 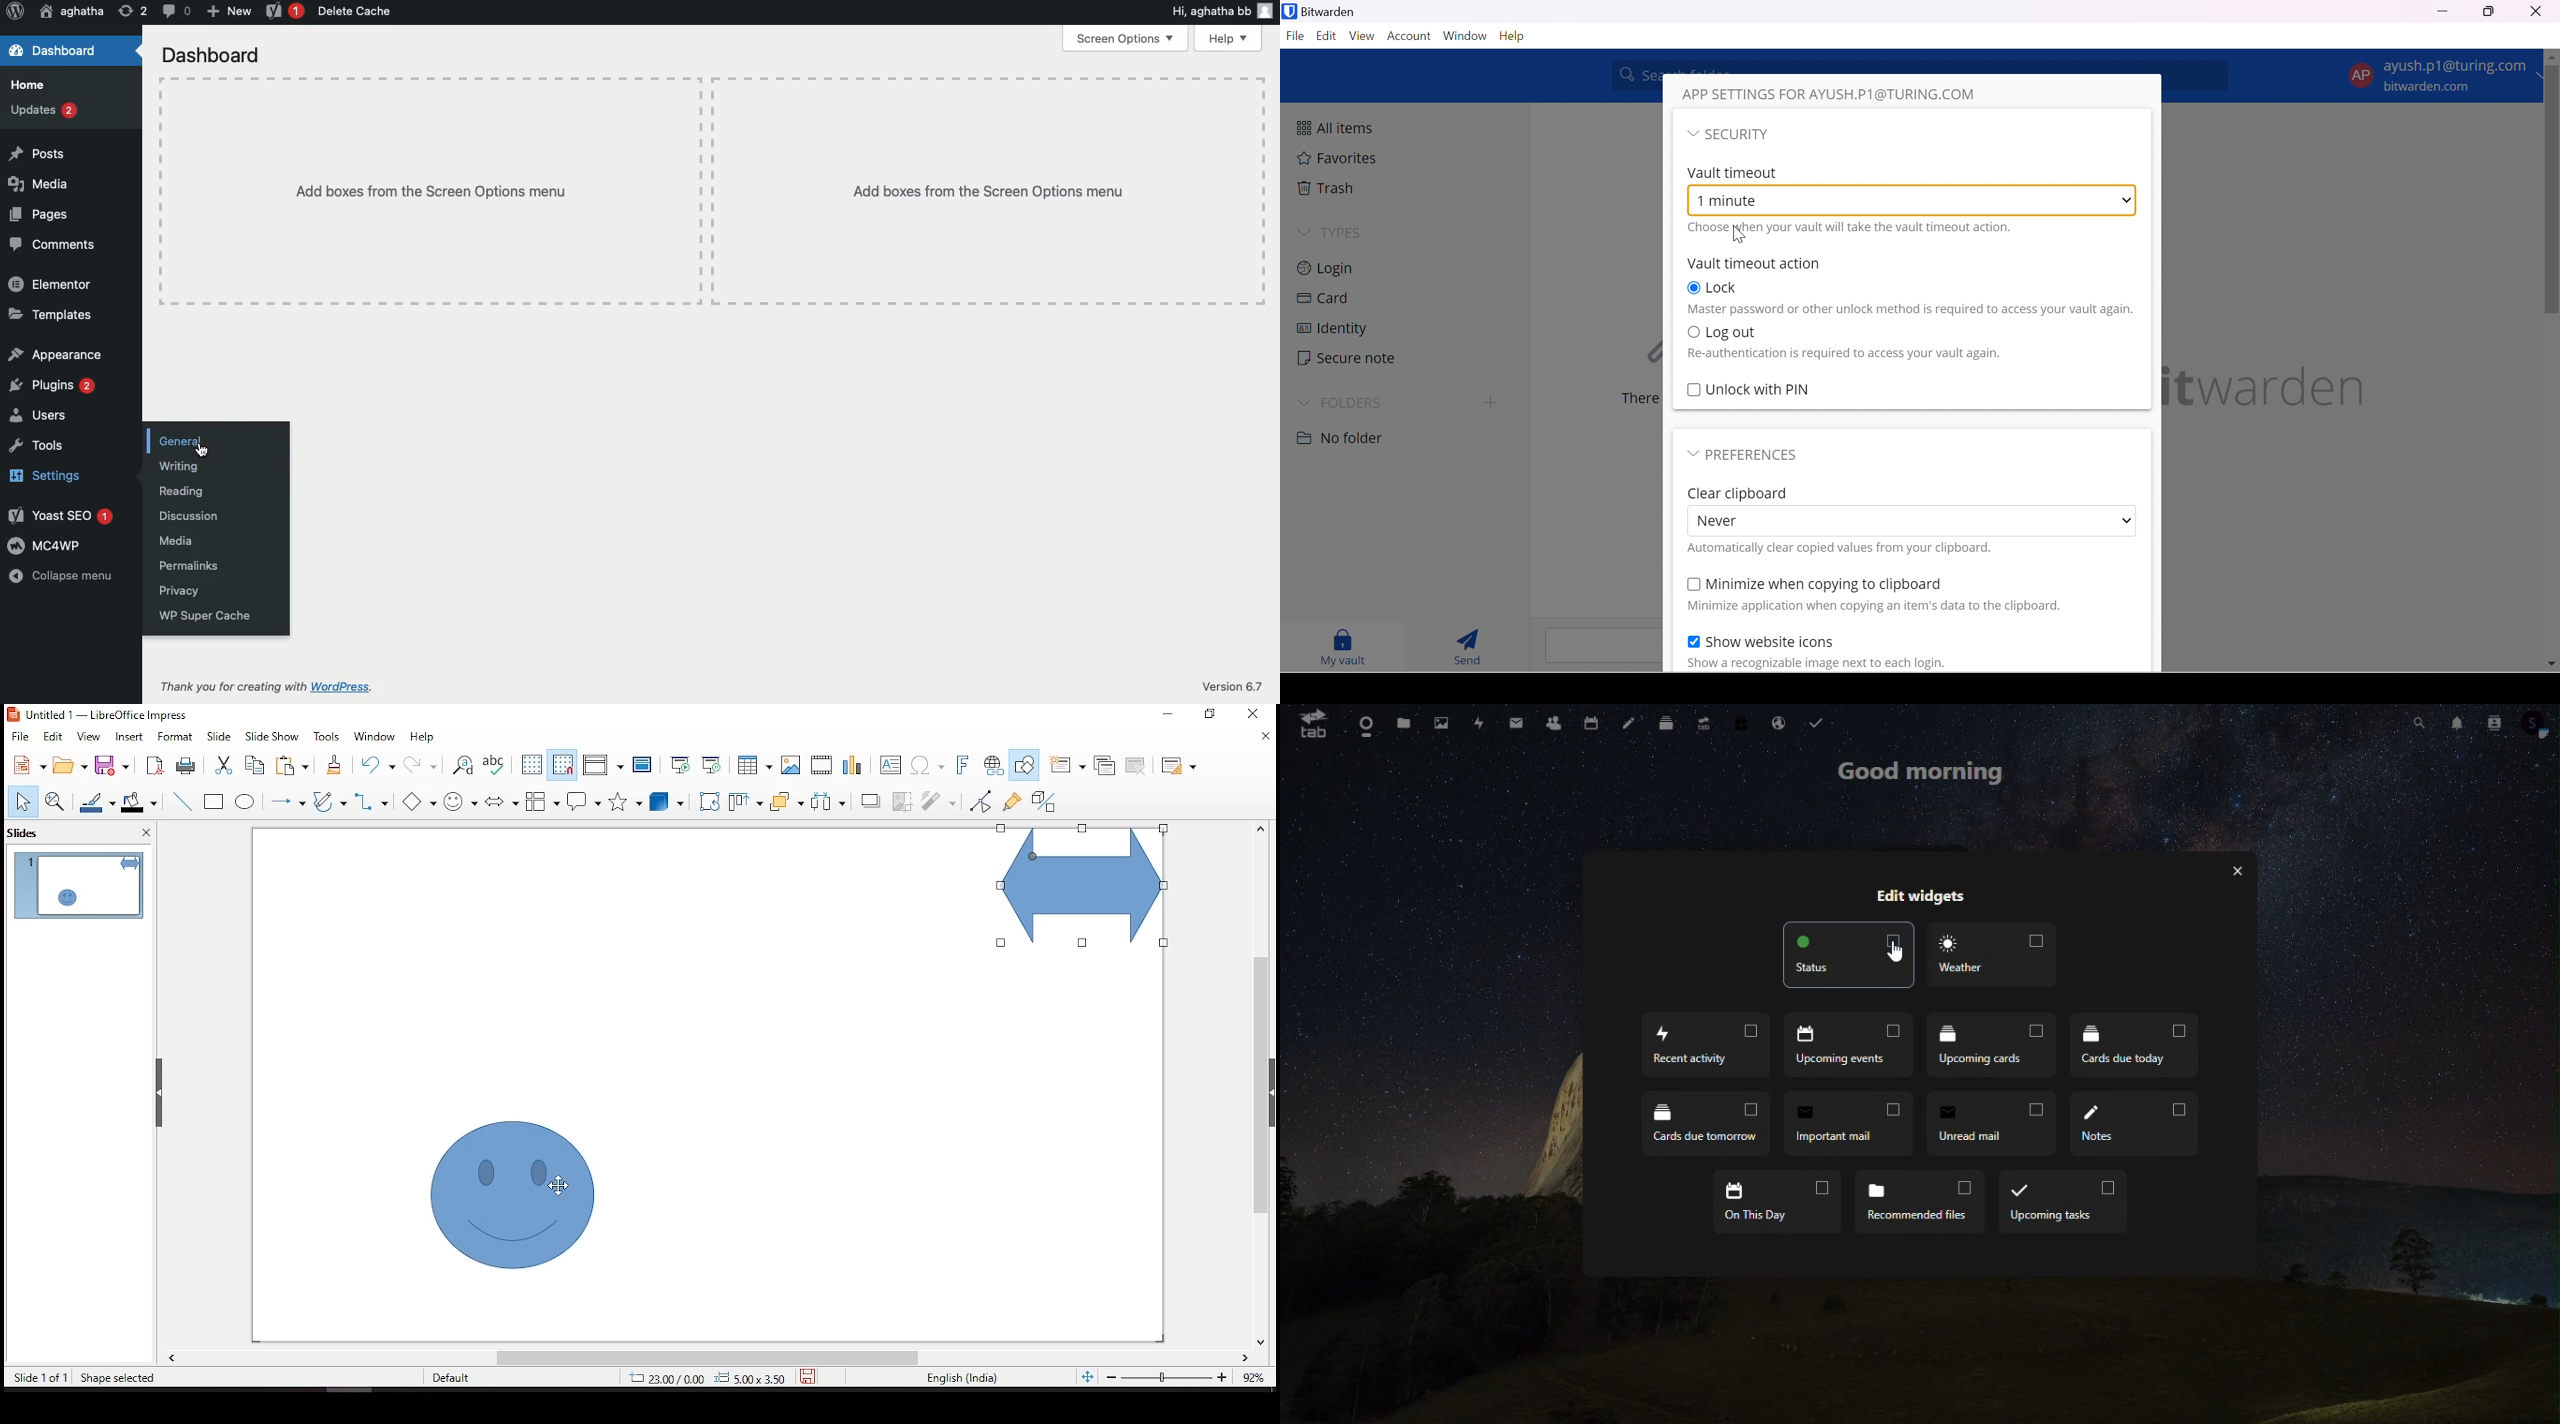 What do you see at coordinates (1363, 723) in the screenshot?
I see `dashboard` at bounding box center [1363, 723].